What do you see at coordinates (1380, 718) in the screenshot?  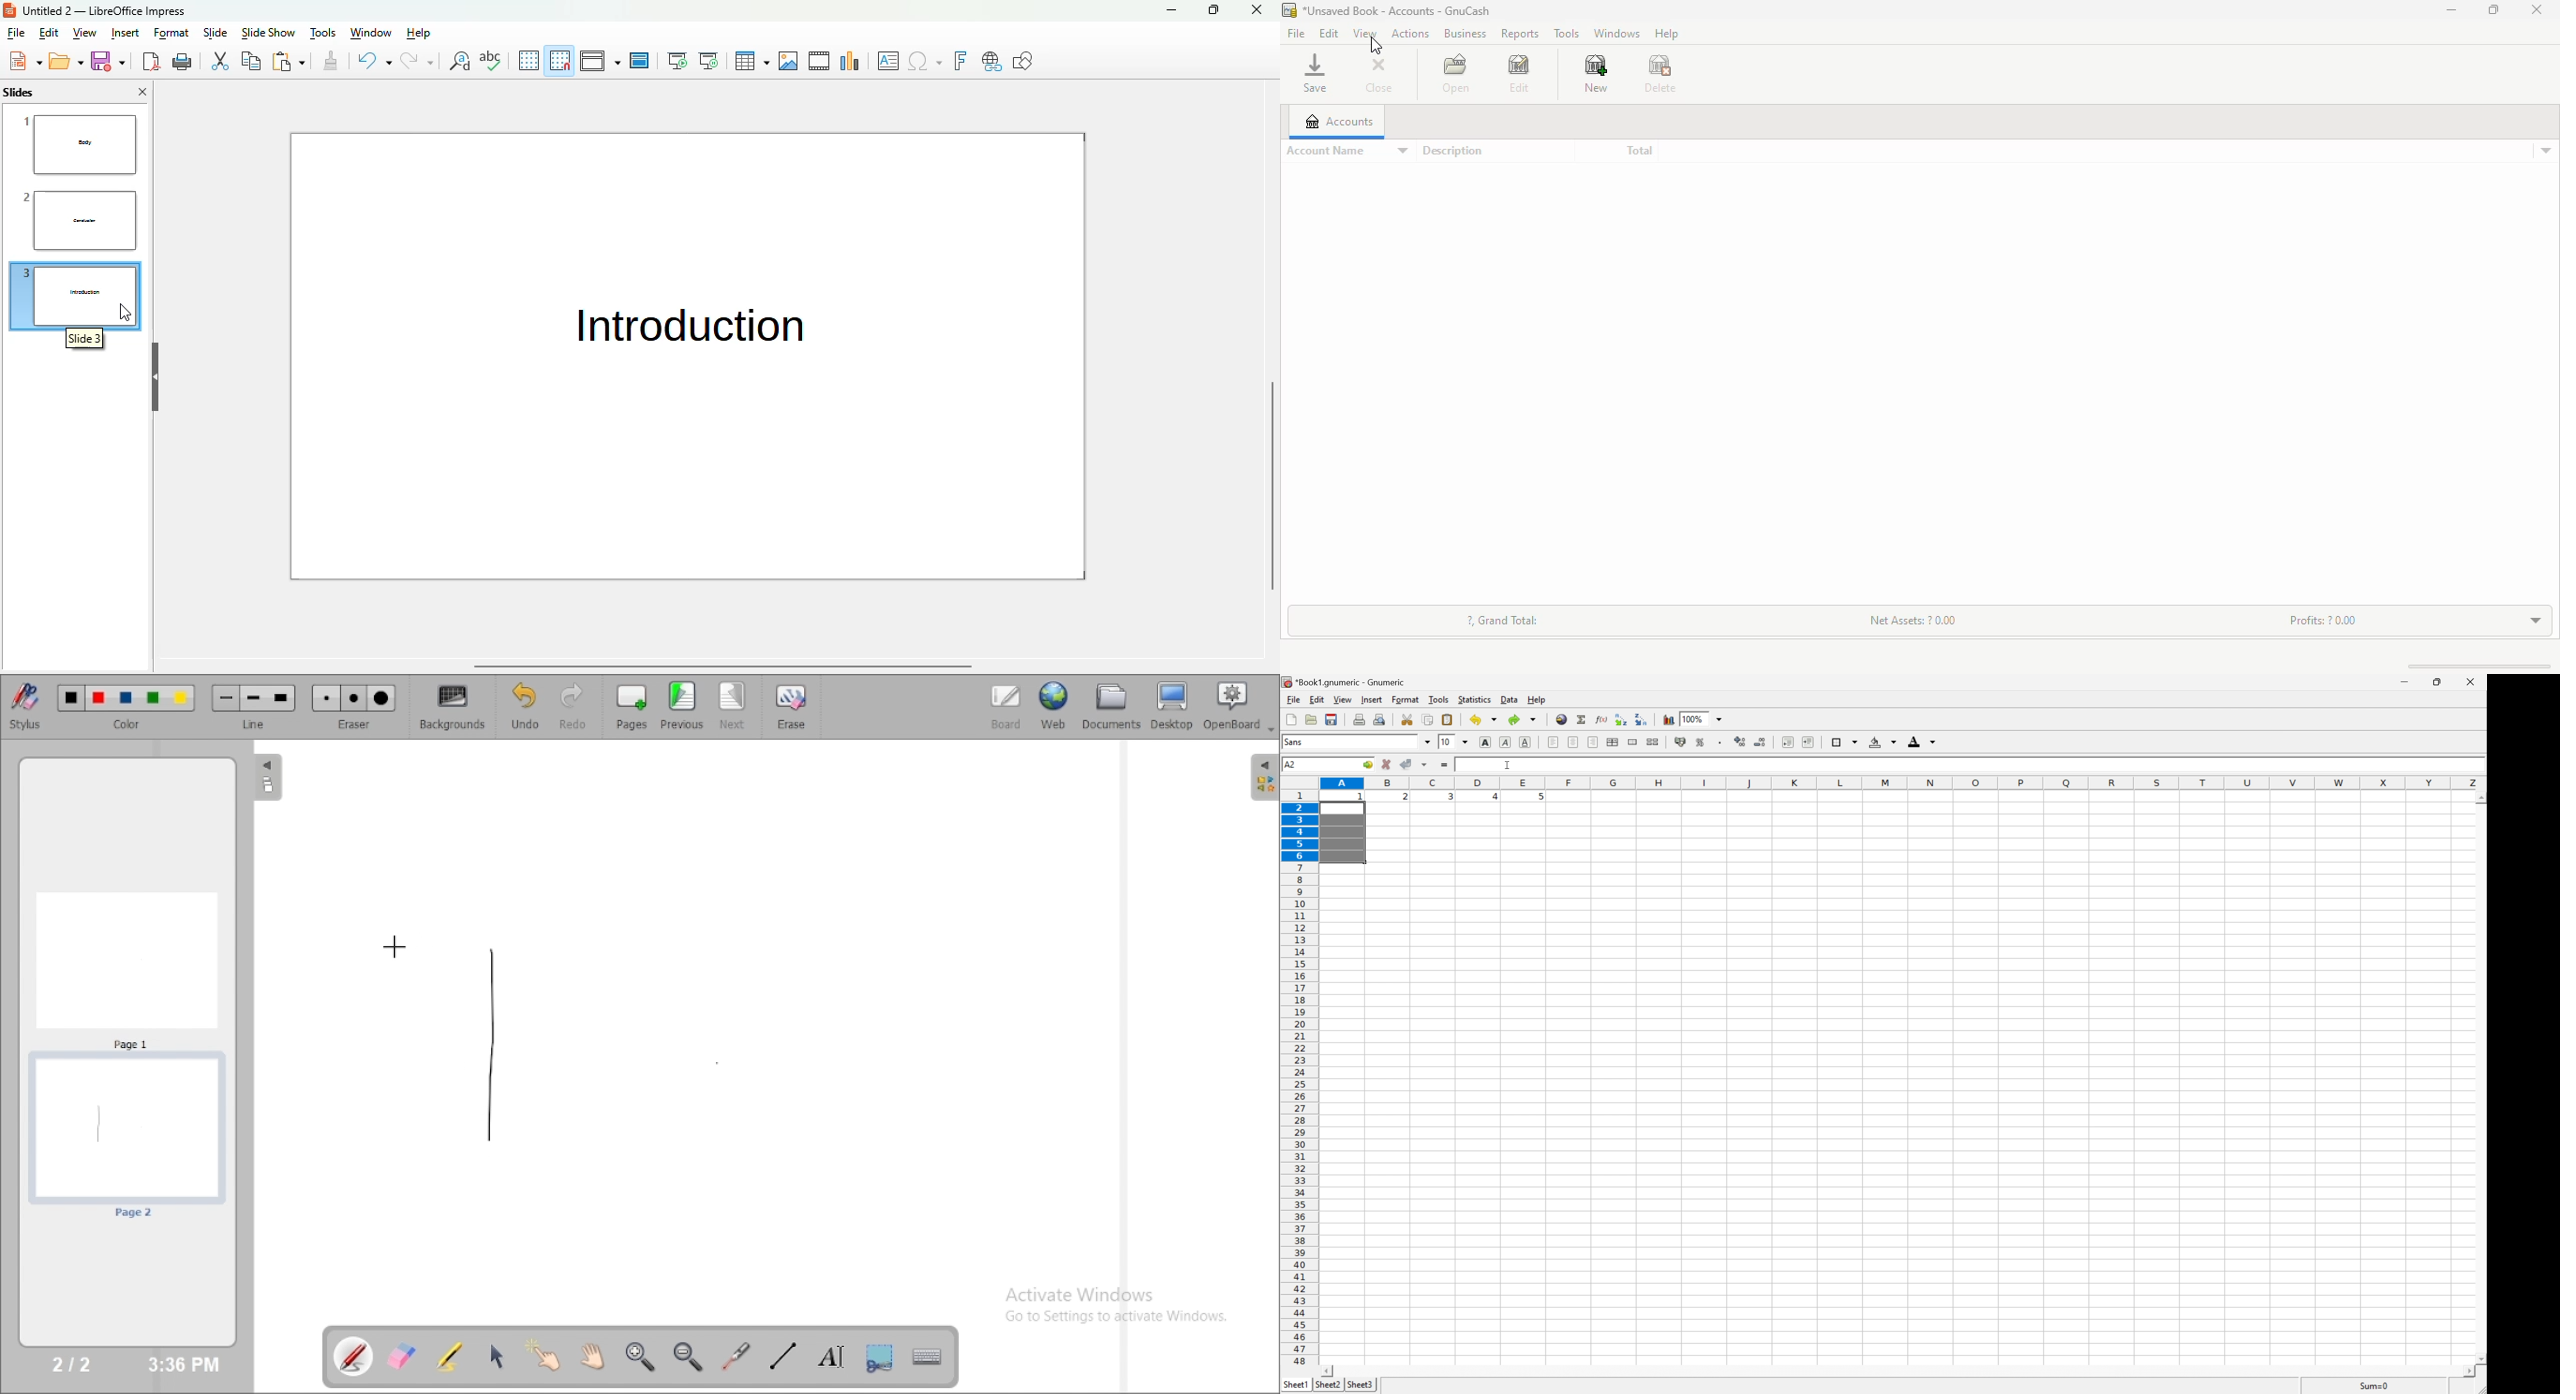 I see `print preview` at bounding box center [1380, 718].